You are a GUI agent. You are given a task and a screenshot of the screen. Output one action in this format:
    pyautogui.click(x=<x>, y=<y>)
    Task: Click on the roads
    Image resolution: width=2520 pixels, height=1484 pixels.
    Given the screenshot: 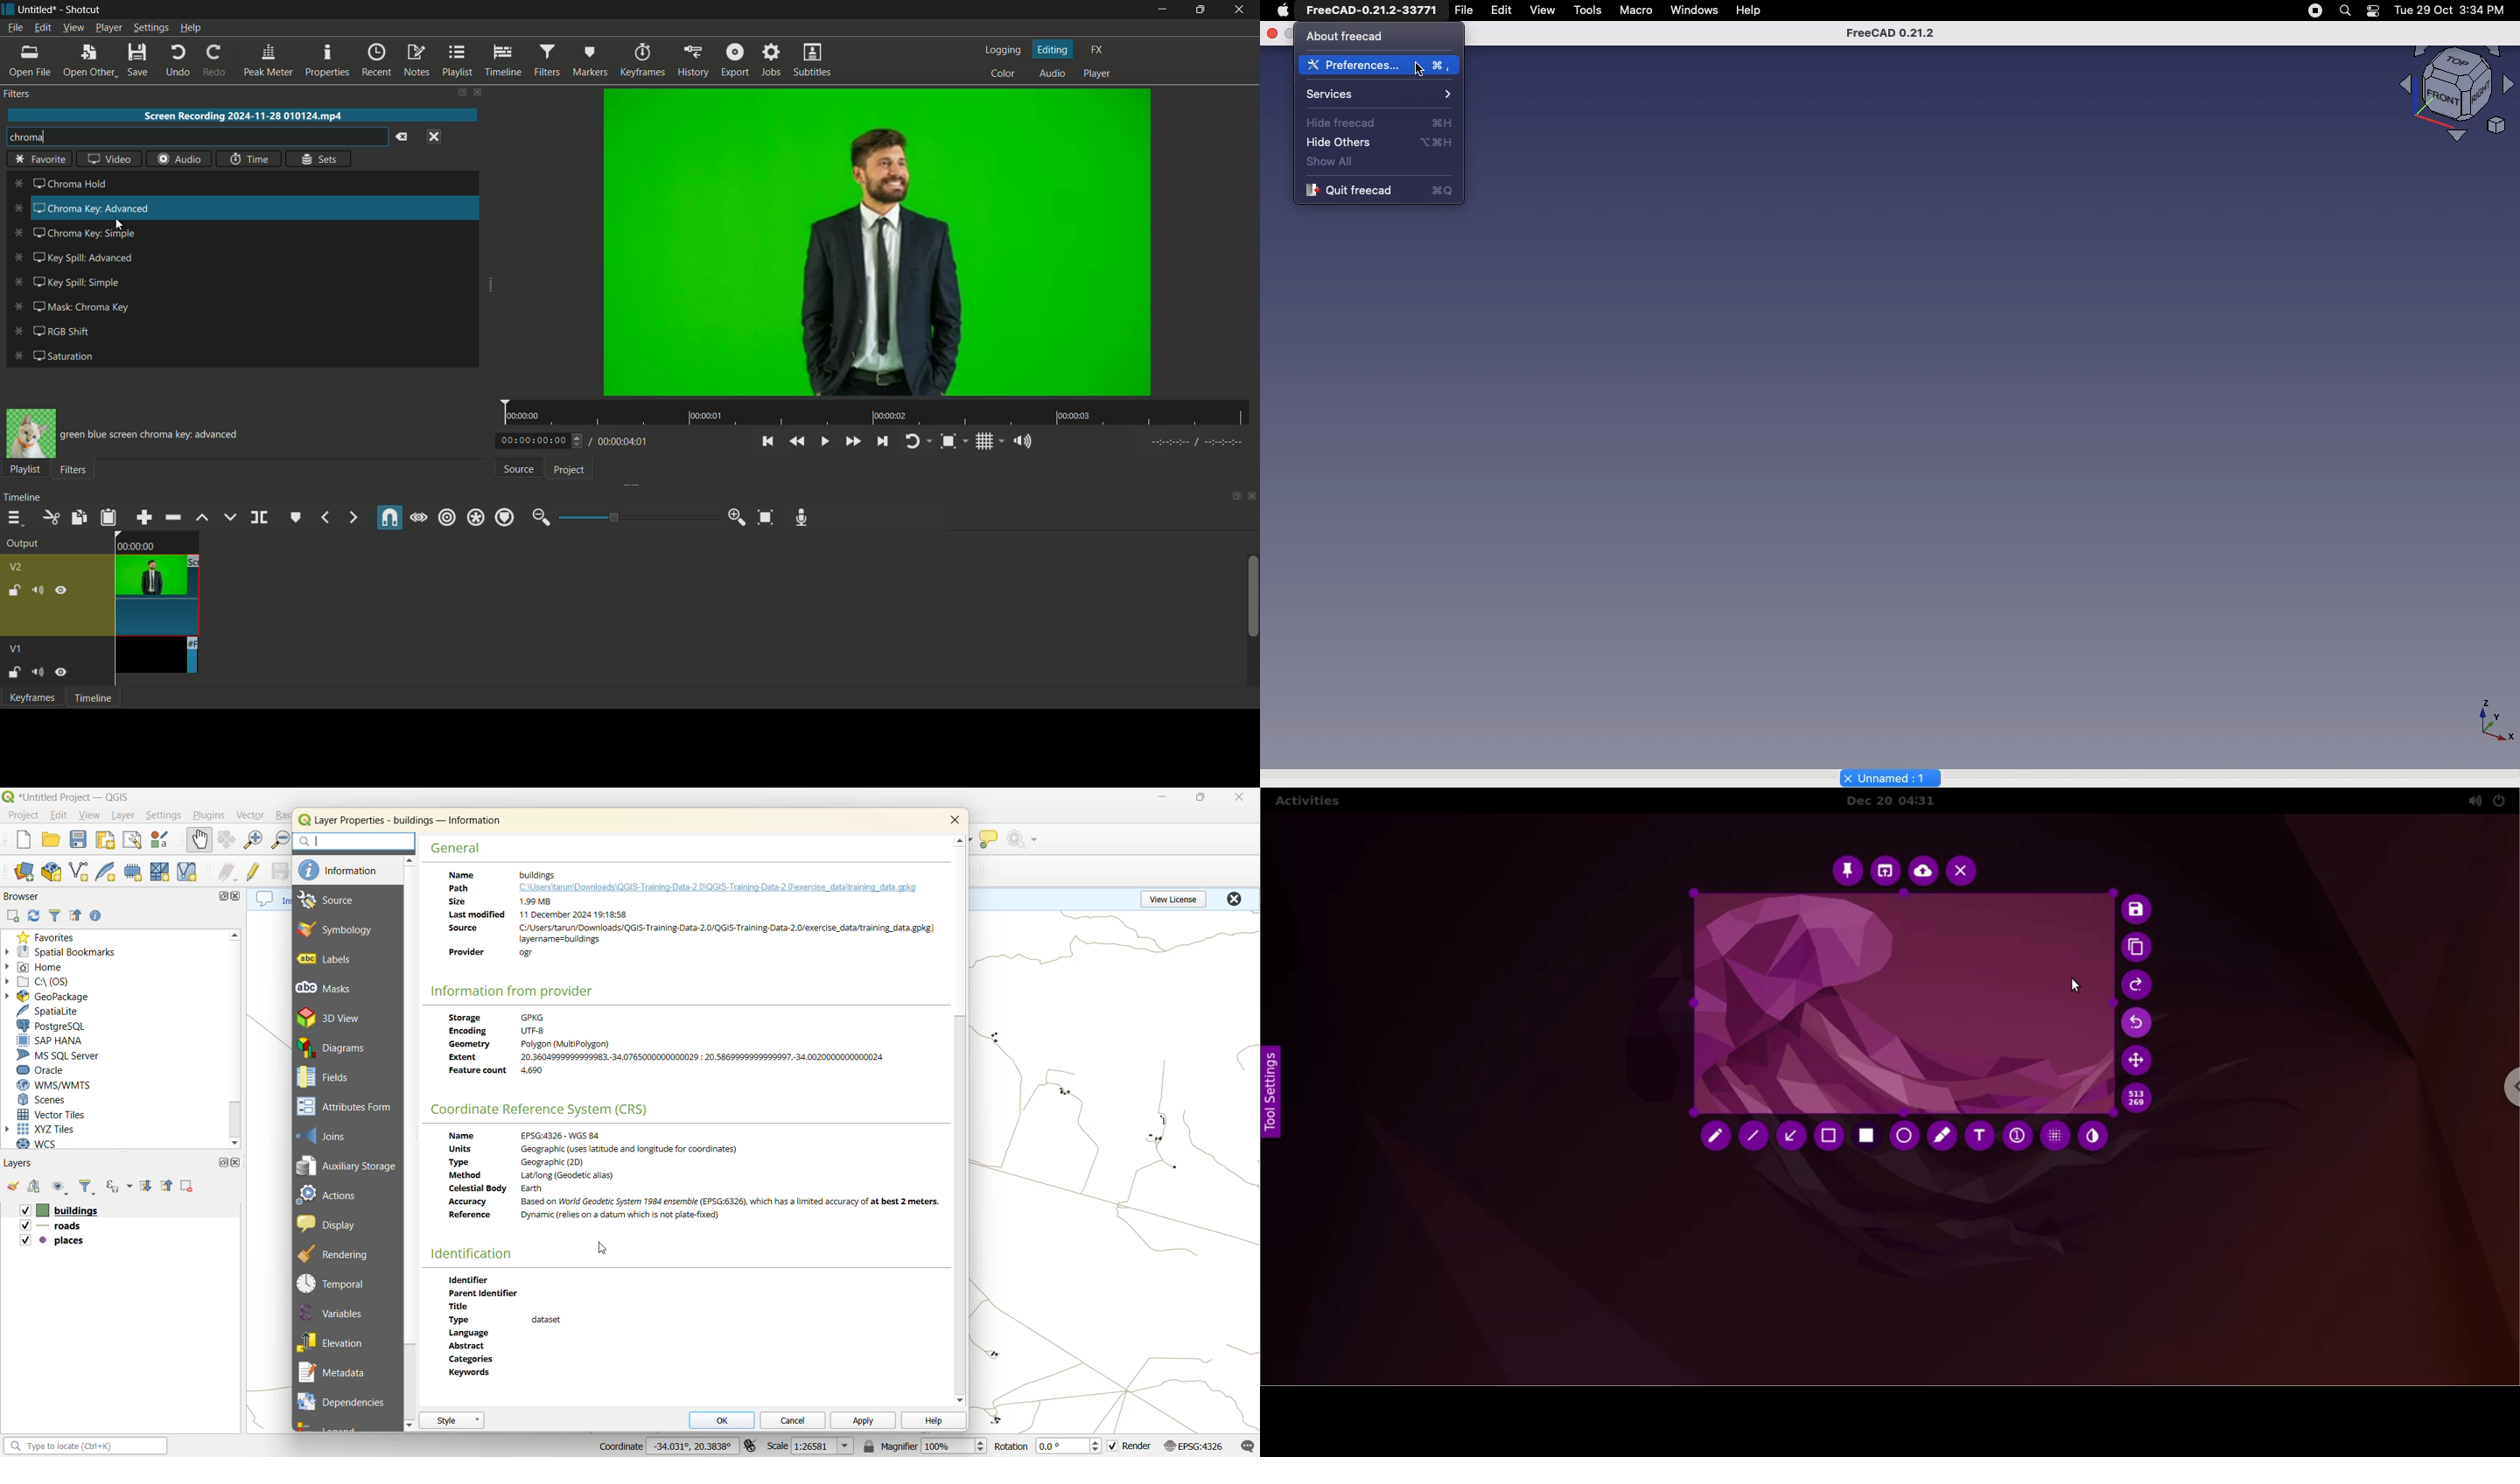 What is the action you would take?
    pyautogui.click(x=54, y=1226)
    